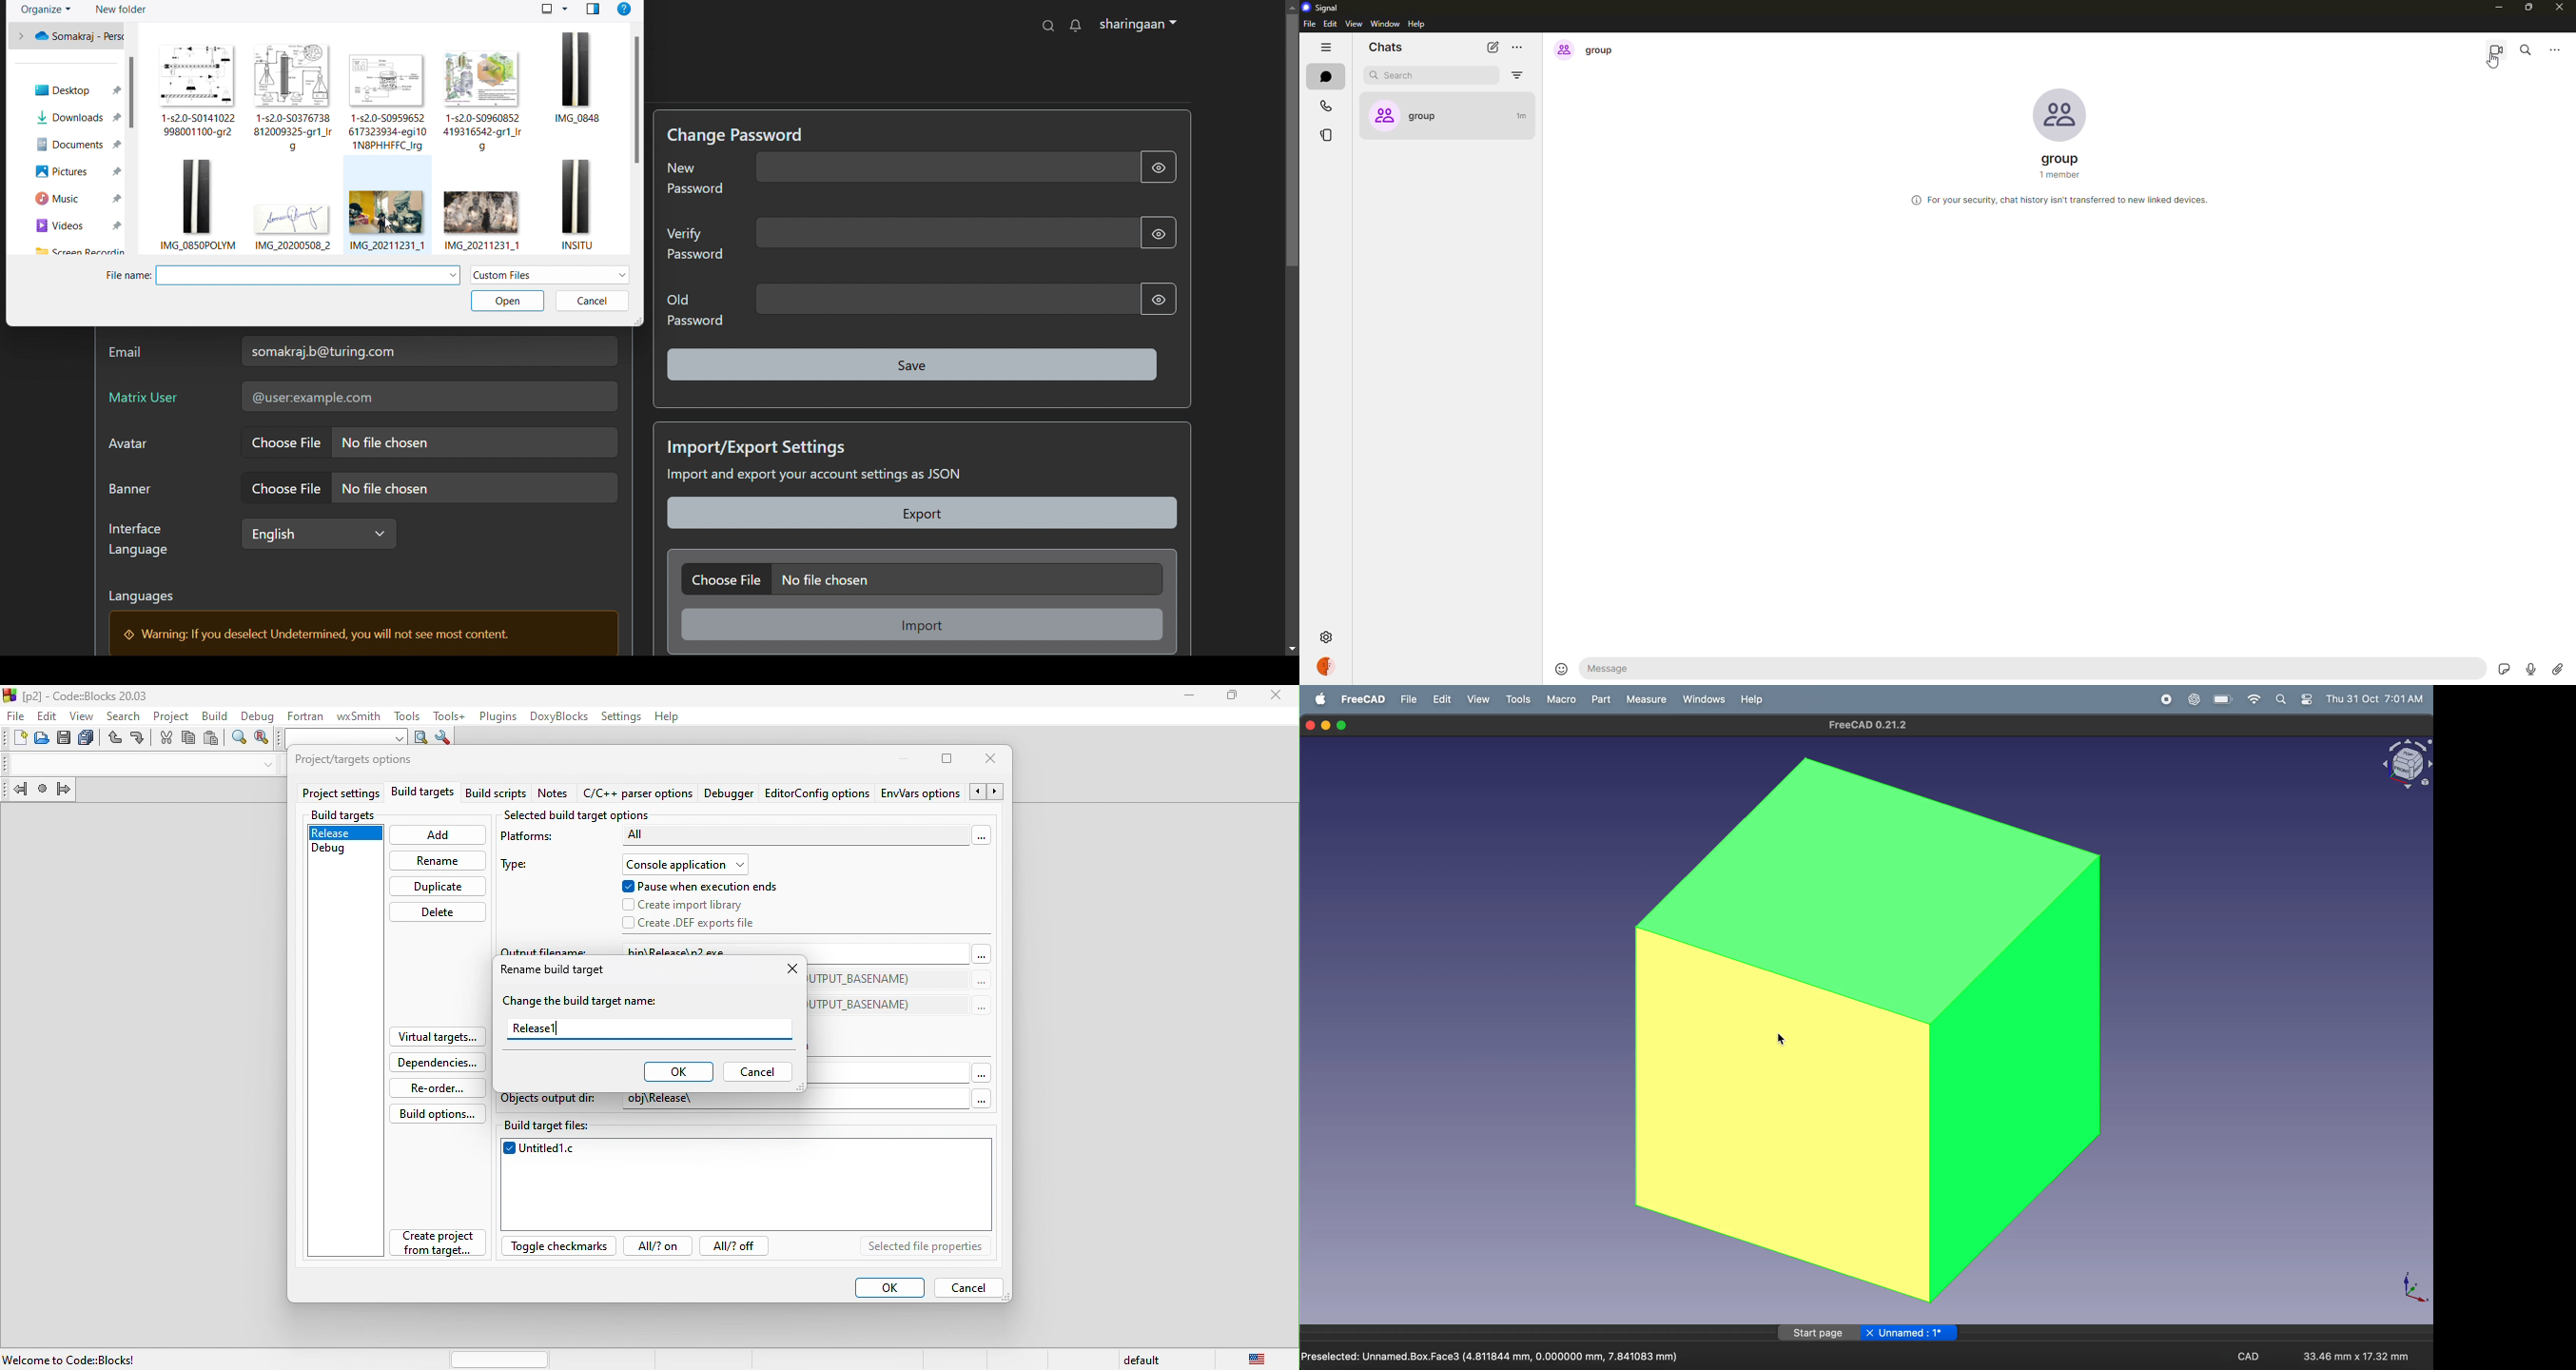 This screenshot has height=1372, width=2576. Describe the element at coordinates (1419, 25) in the screenshot. I see `help` at that location.